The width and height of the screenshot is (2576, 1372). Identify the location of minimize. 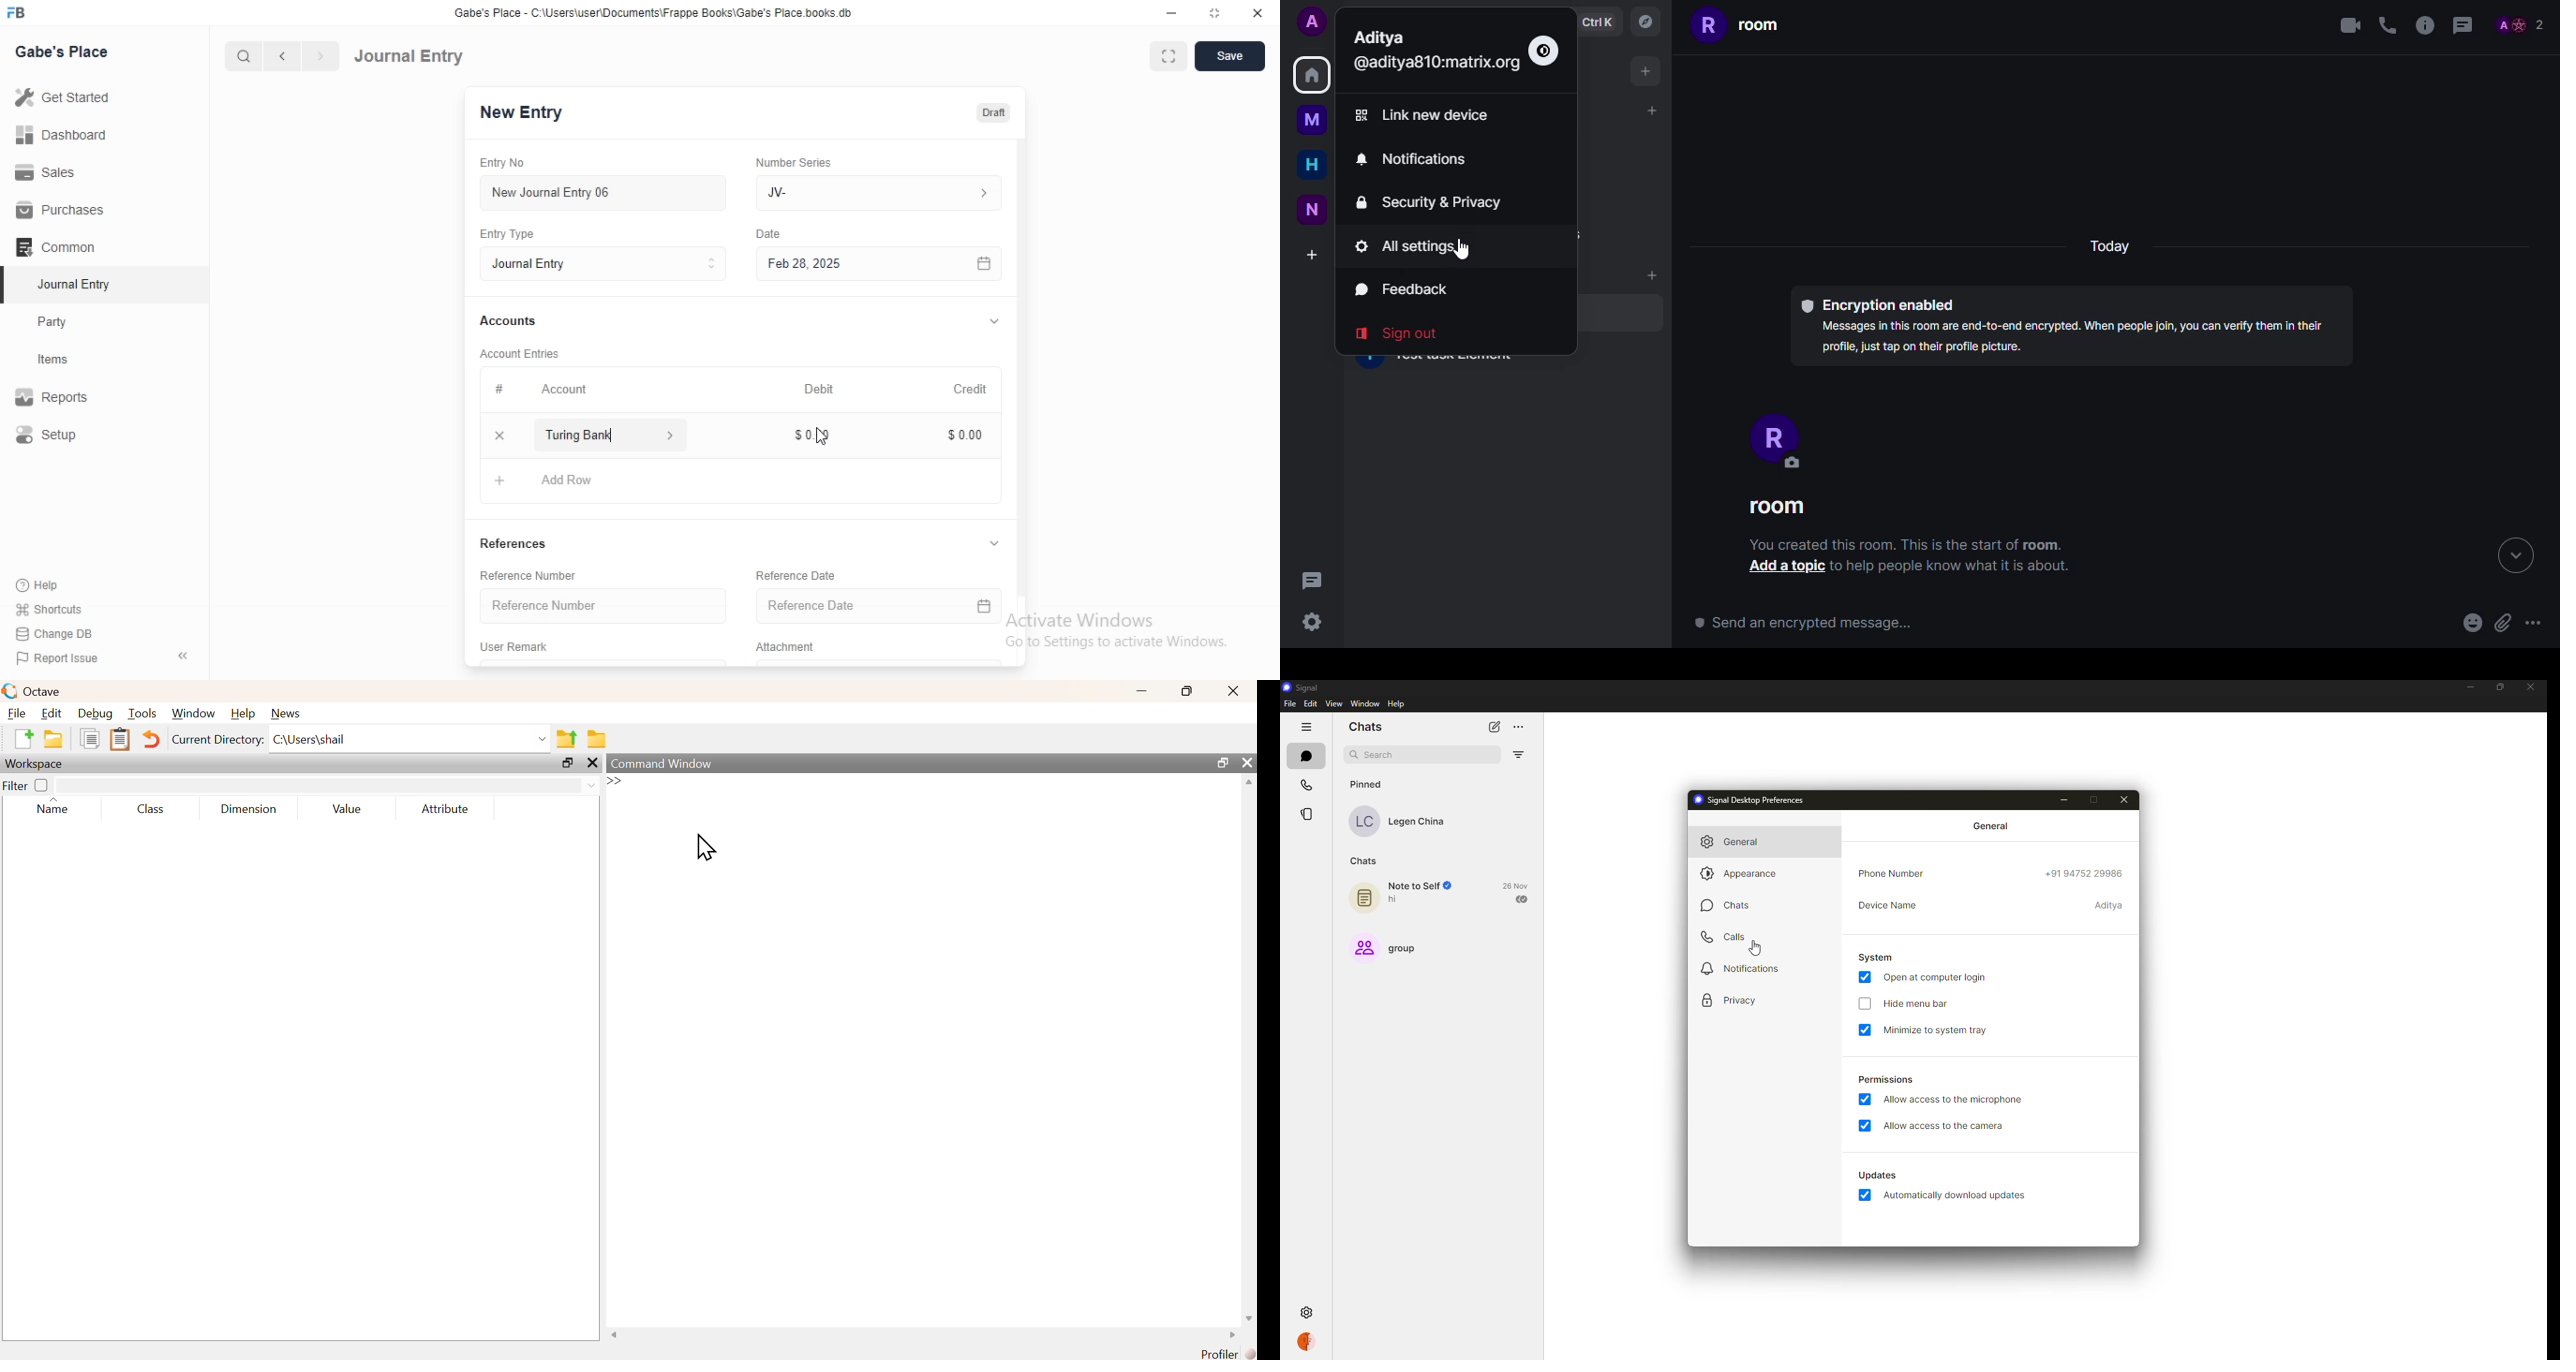
(2469, 686).